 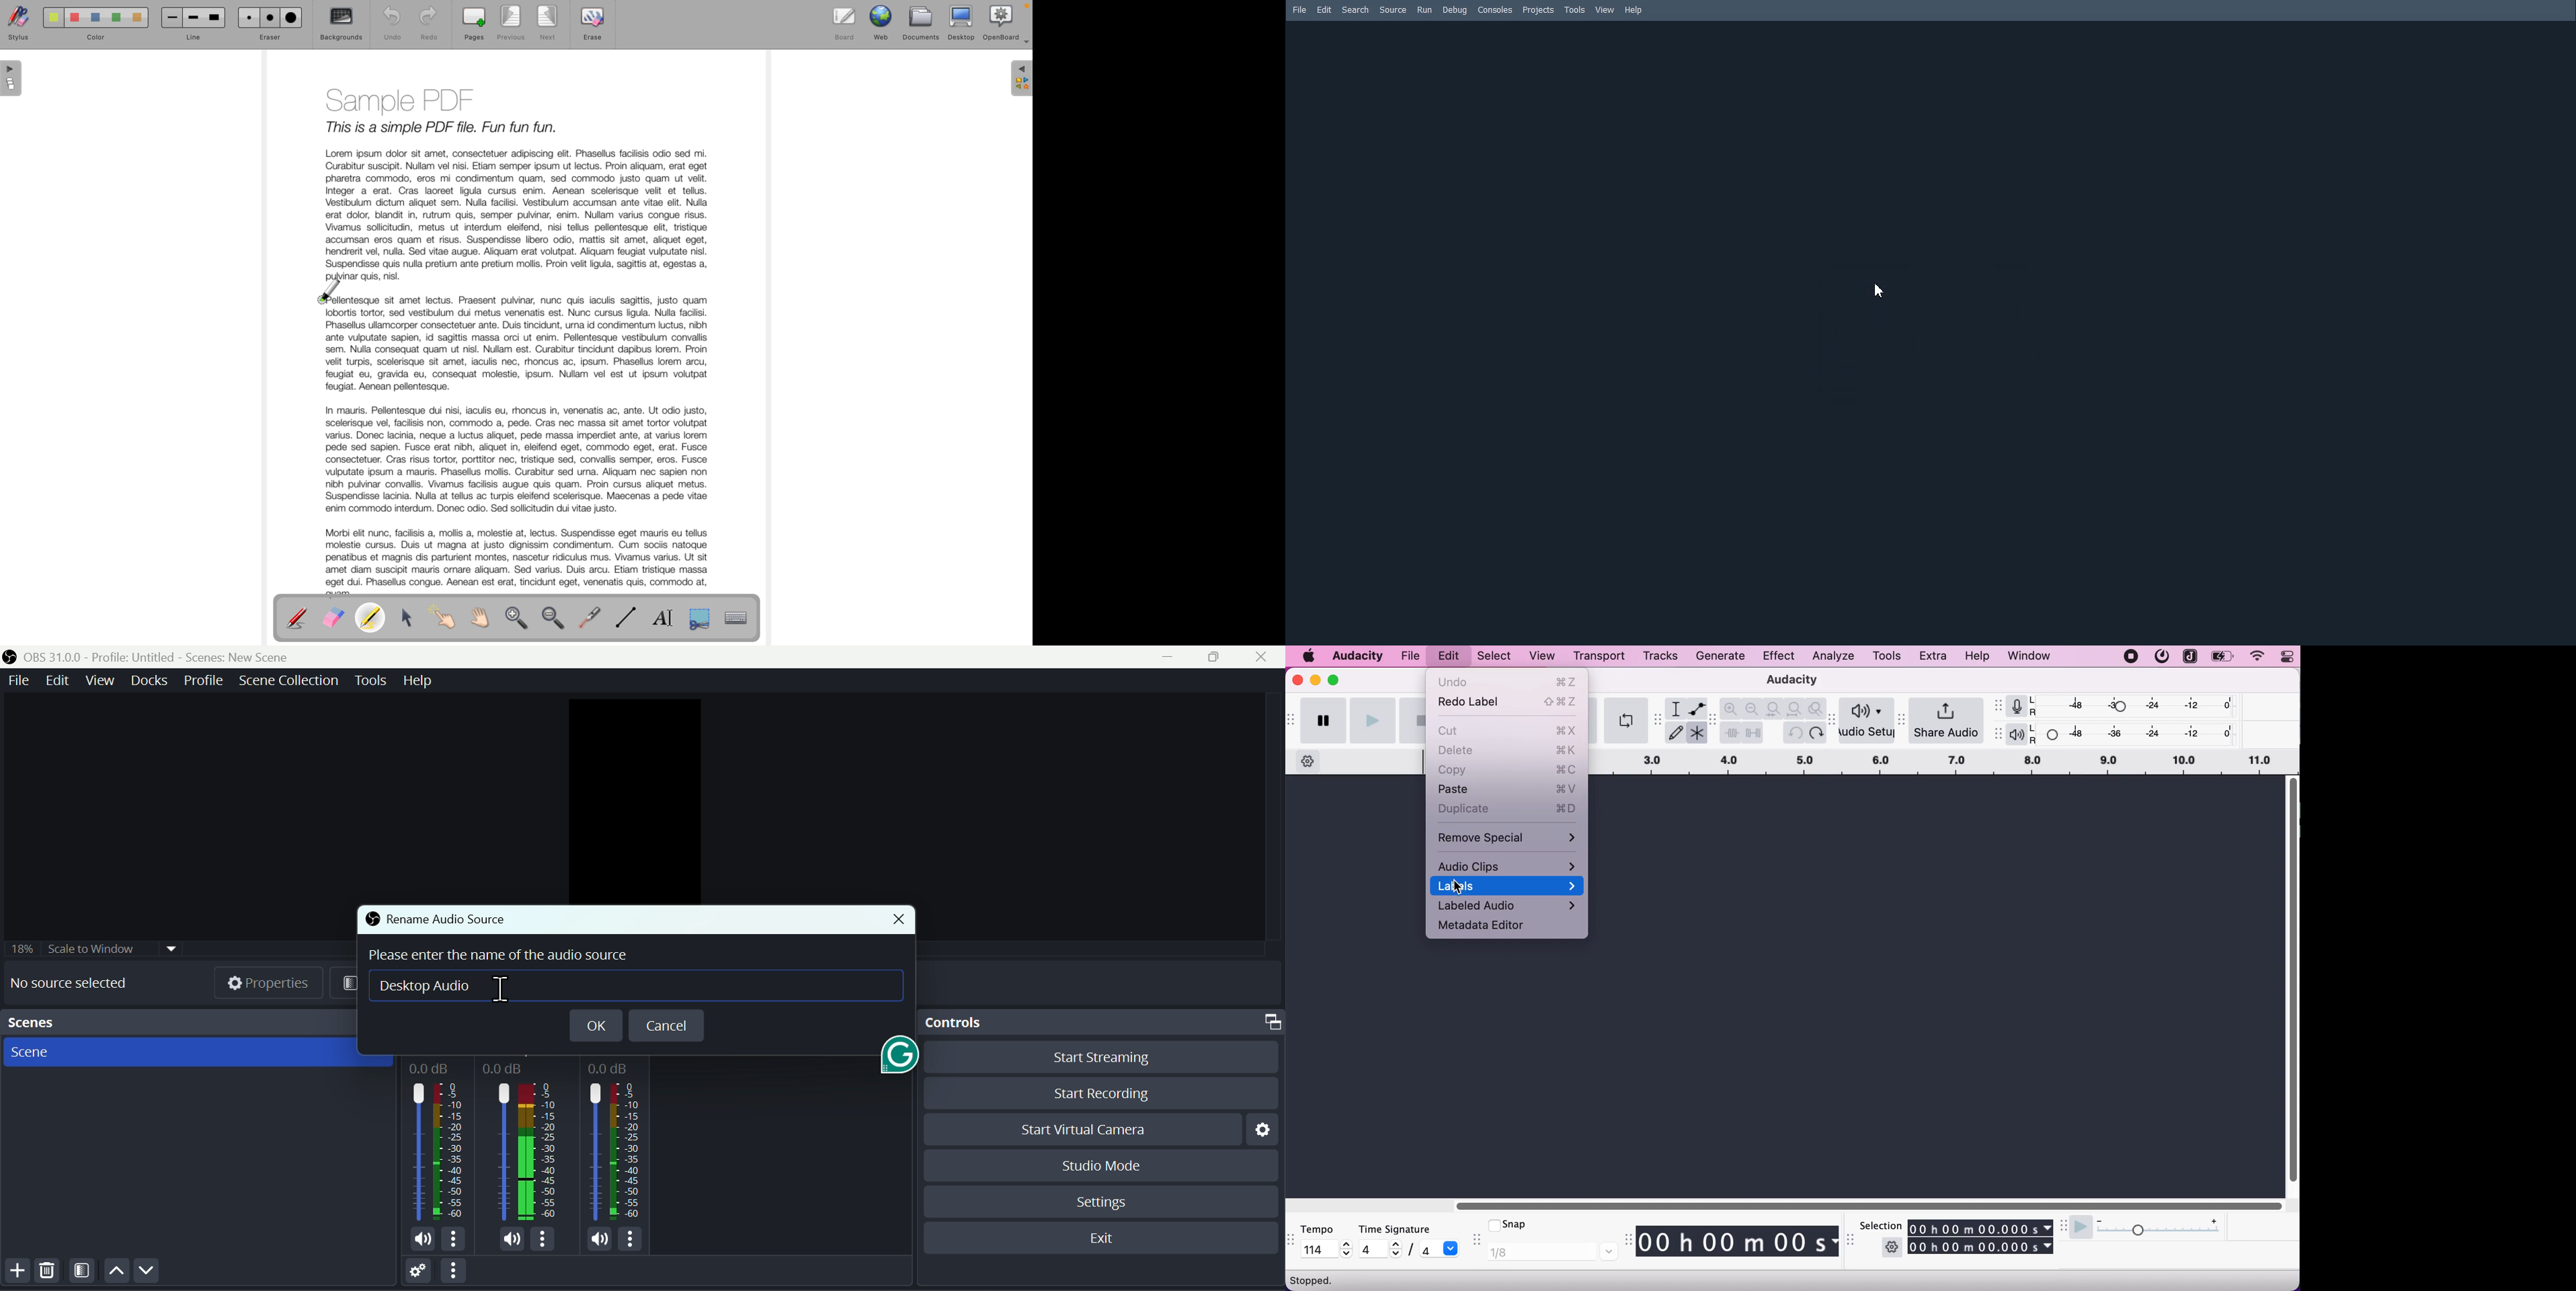 I want to click on View, so click(x=1604, y=10).